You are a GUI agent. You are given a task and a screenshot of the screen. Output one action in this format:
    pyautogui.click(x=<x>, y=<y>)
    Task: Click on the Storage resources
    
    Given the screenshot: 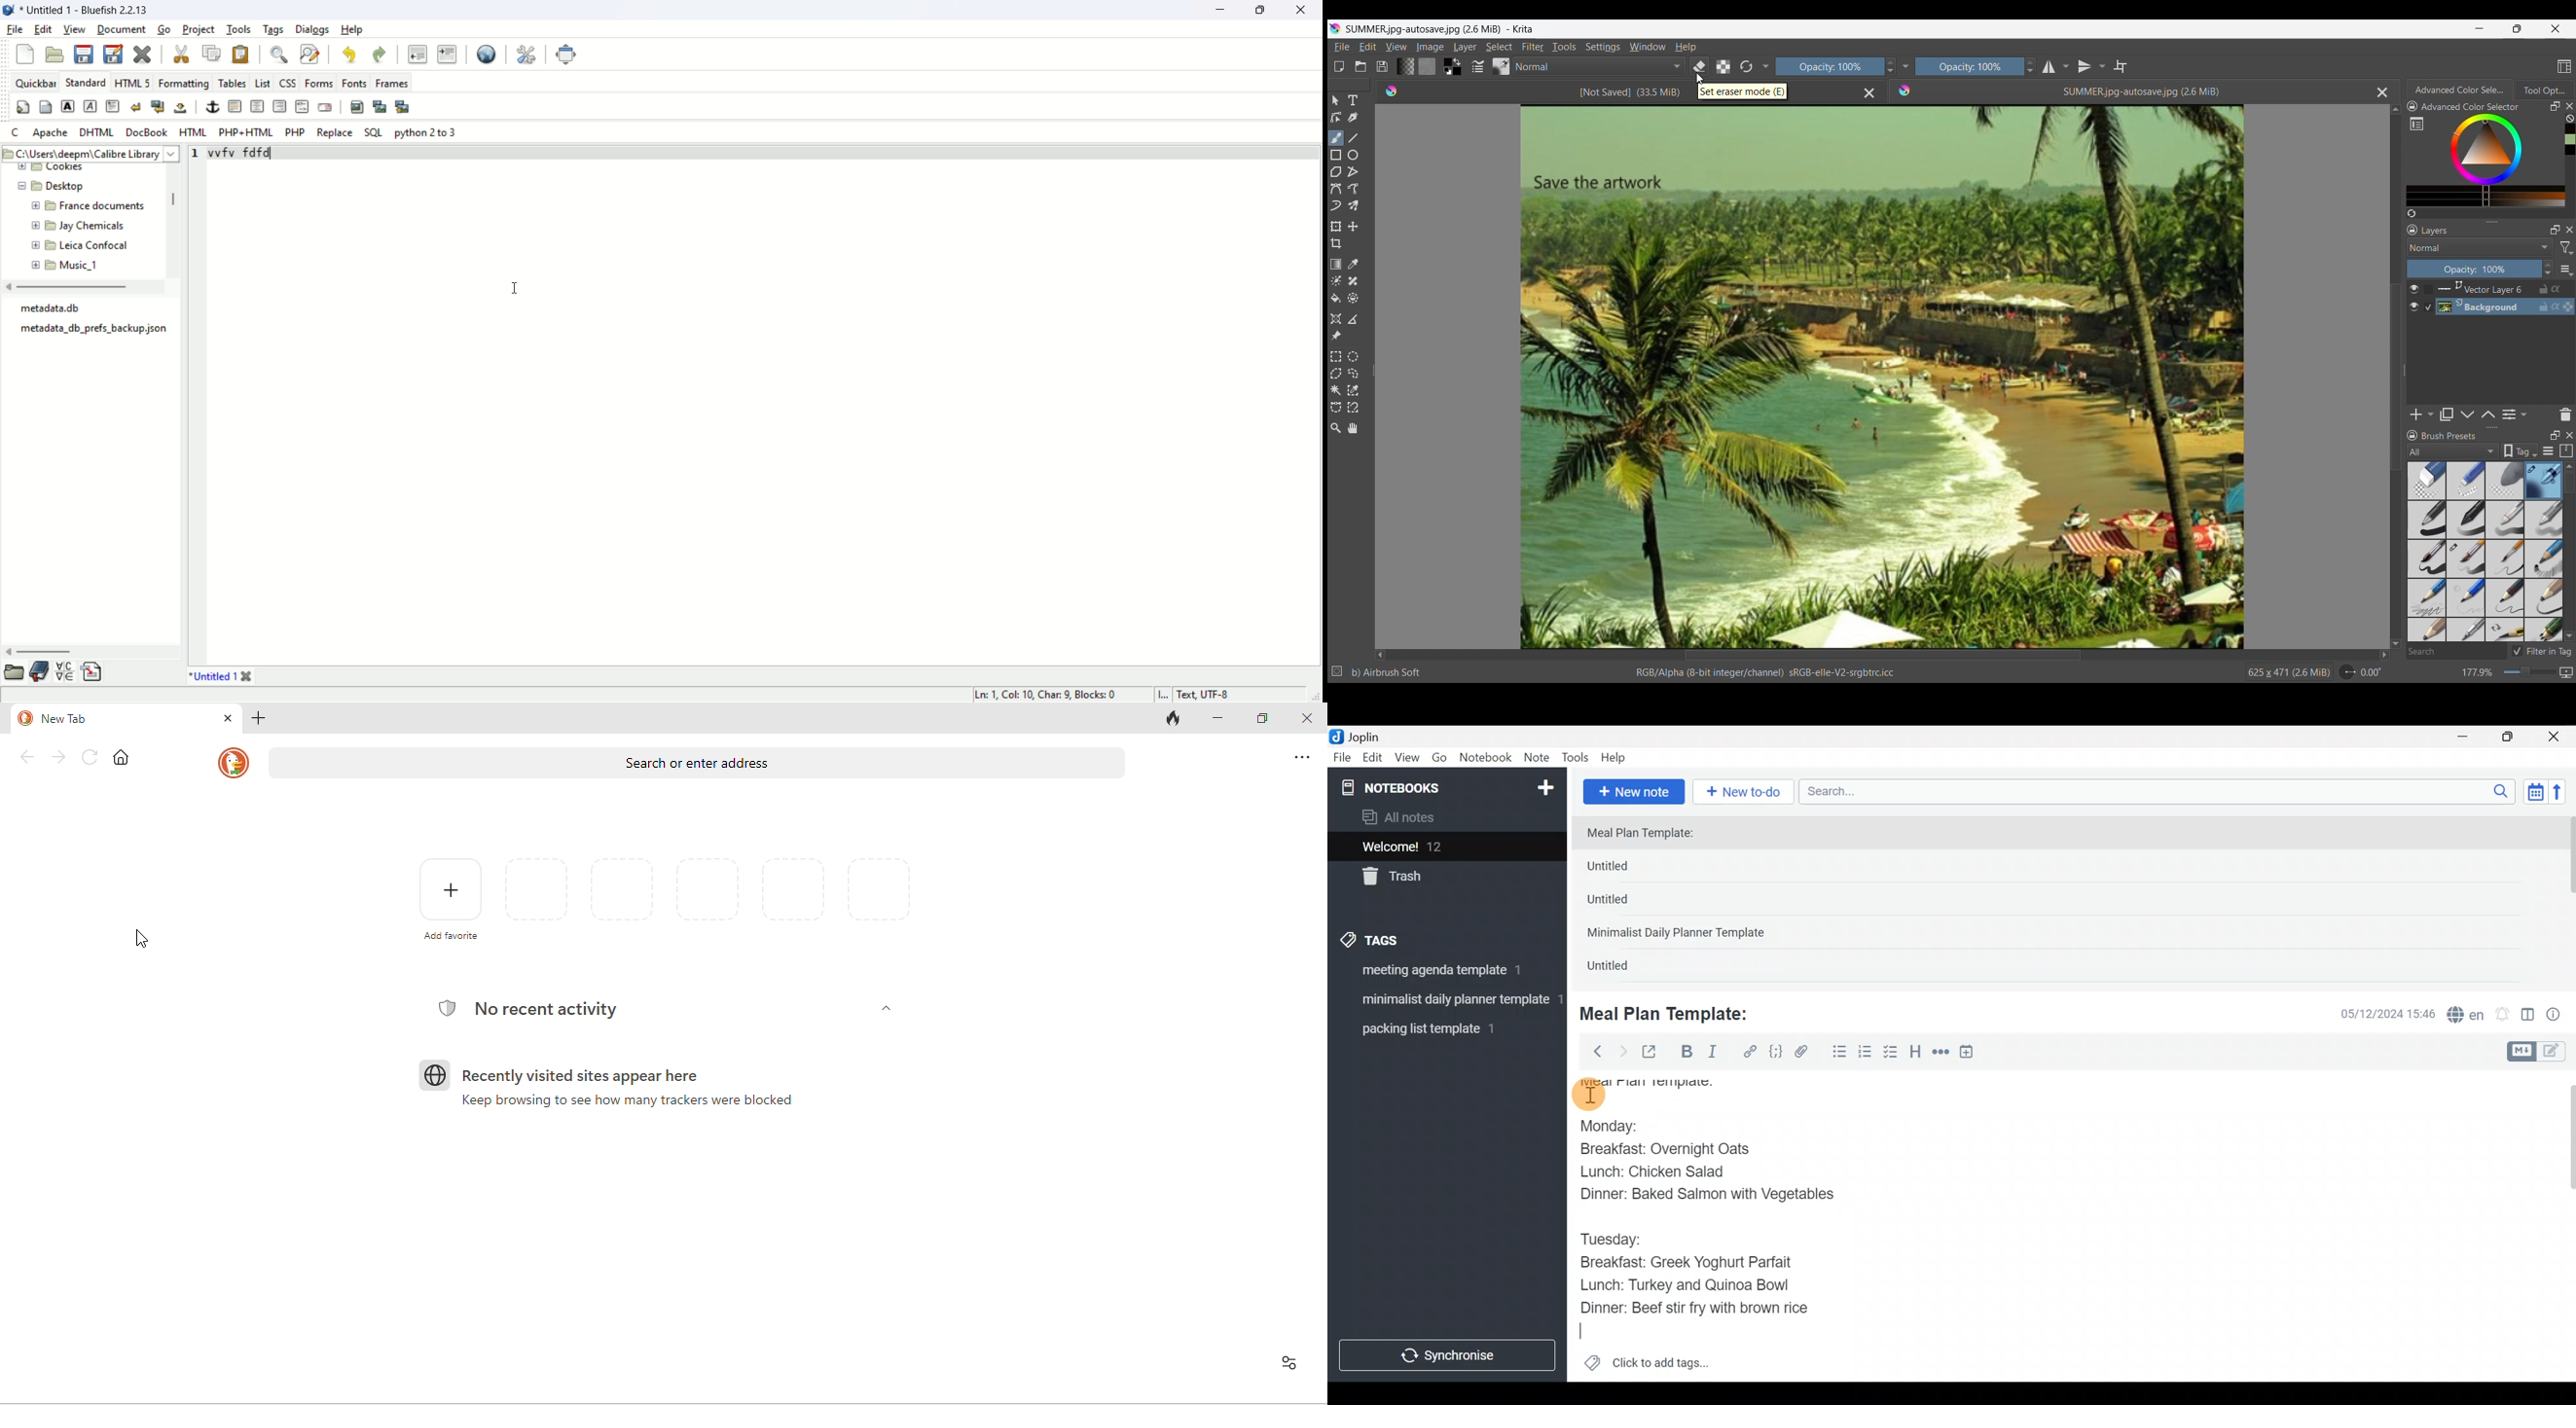 What is the action you would take?
    pyautogui.click(x=2565, y=451)
    